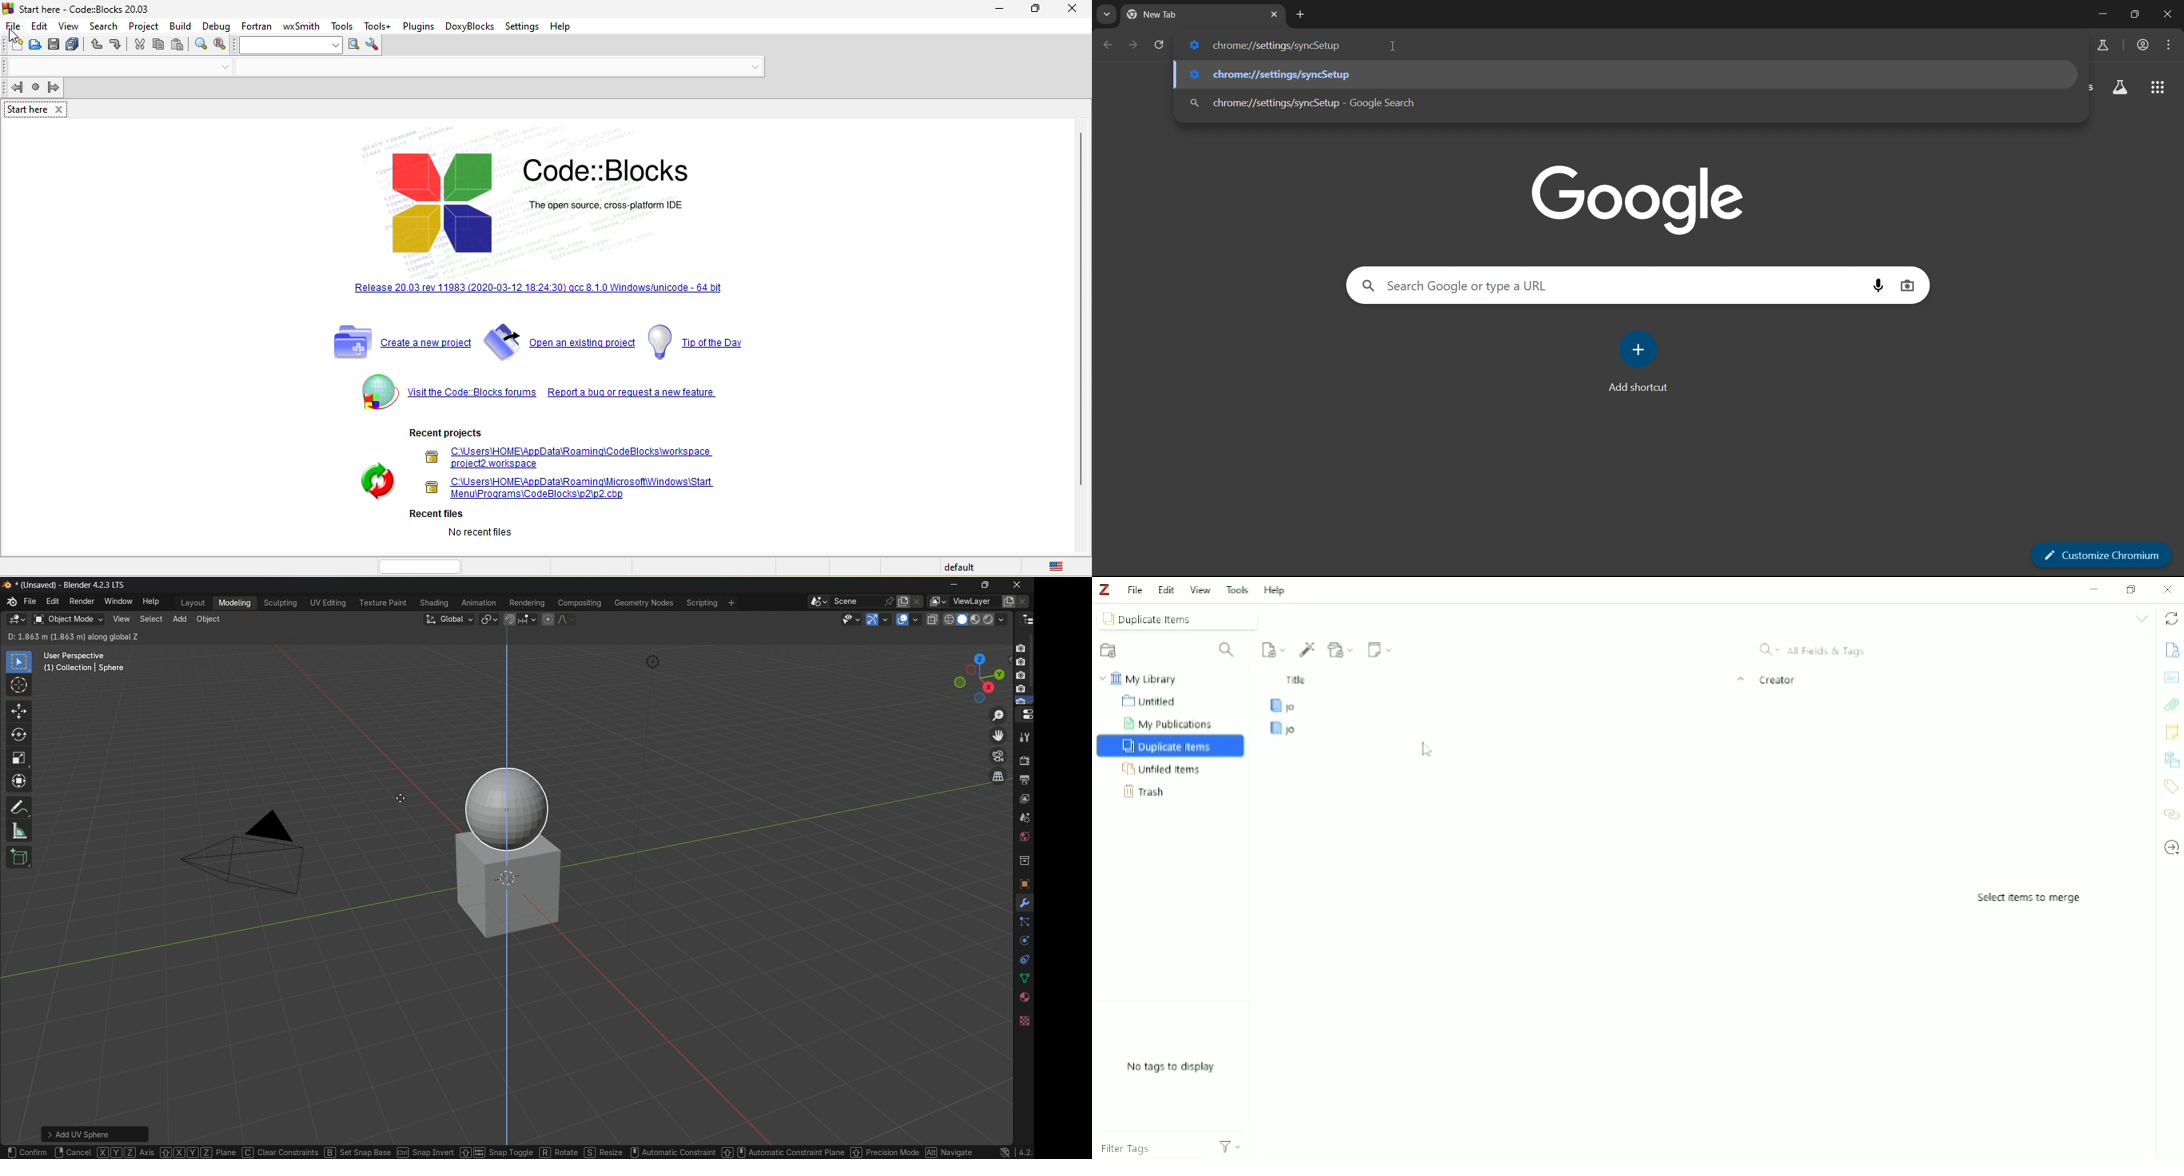 The height and width of the screenshot is (1176, 2184). I want to click on Constraints Tab, so click(1022, 922).